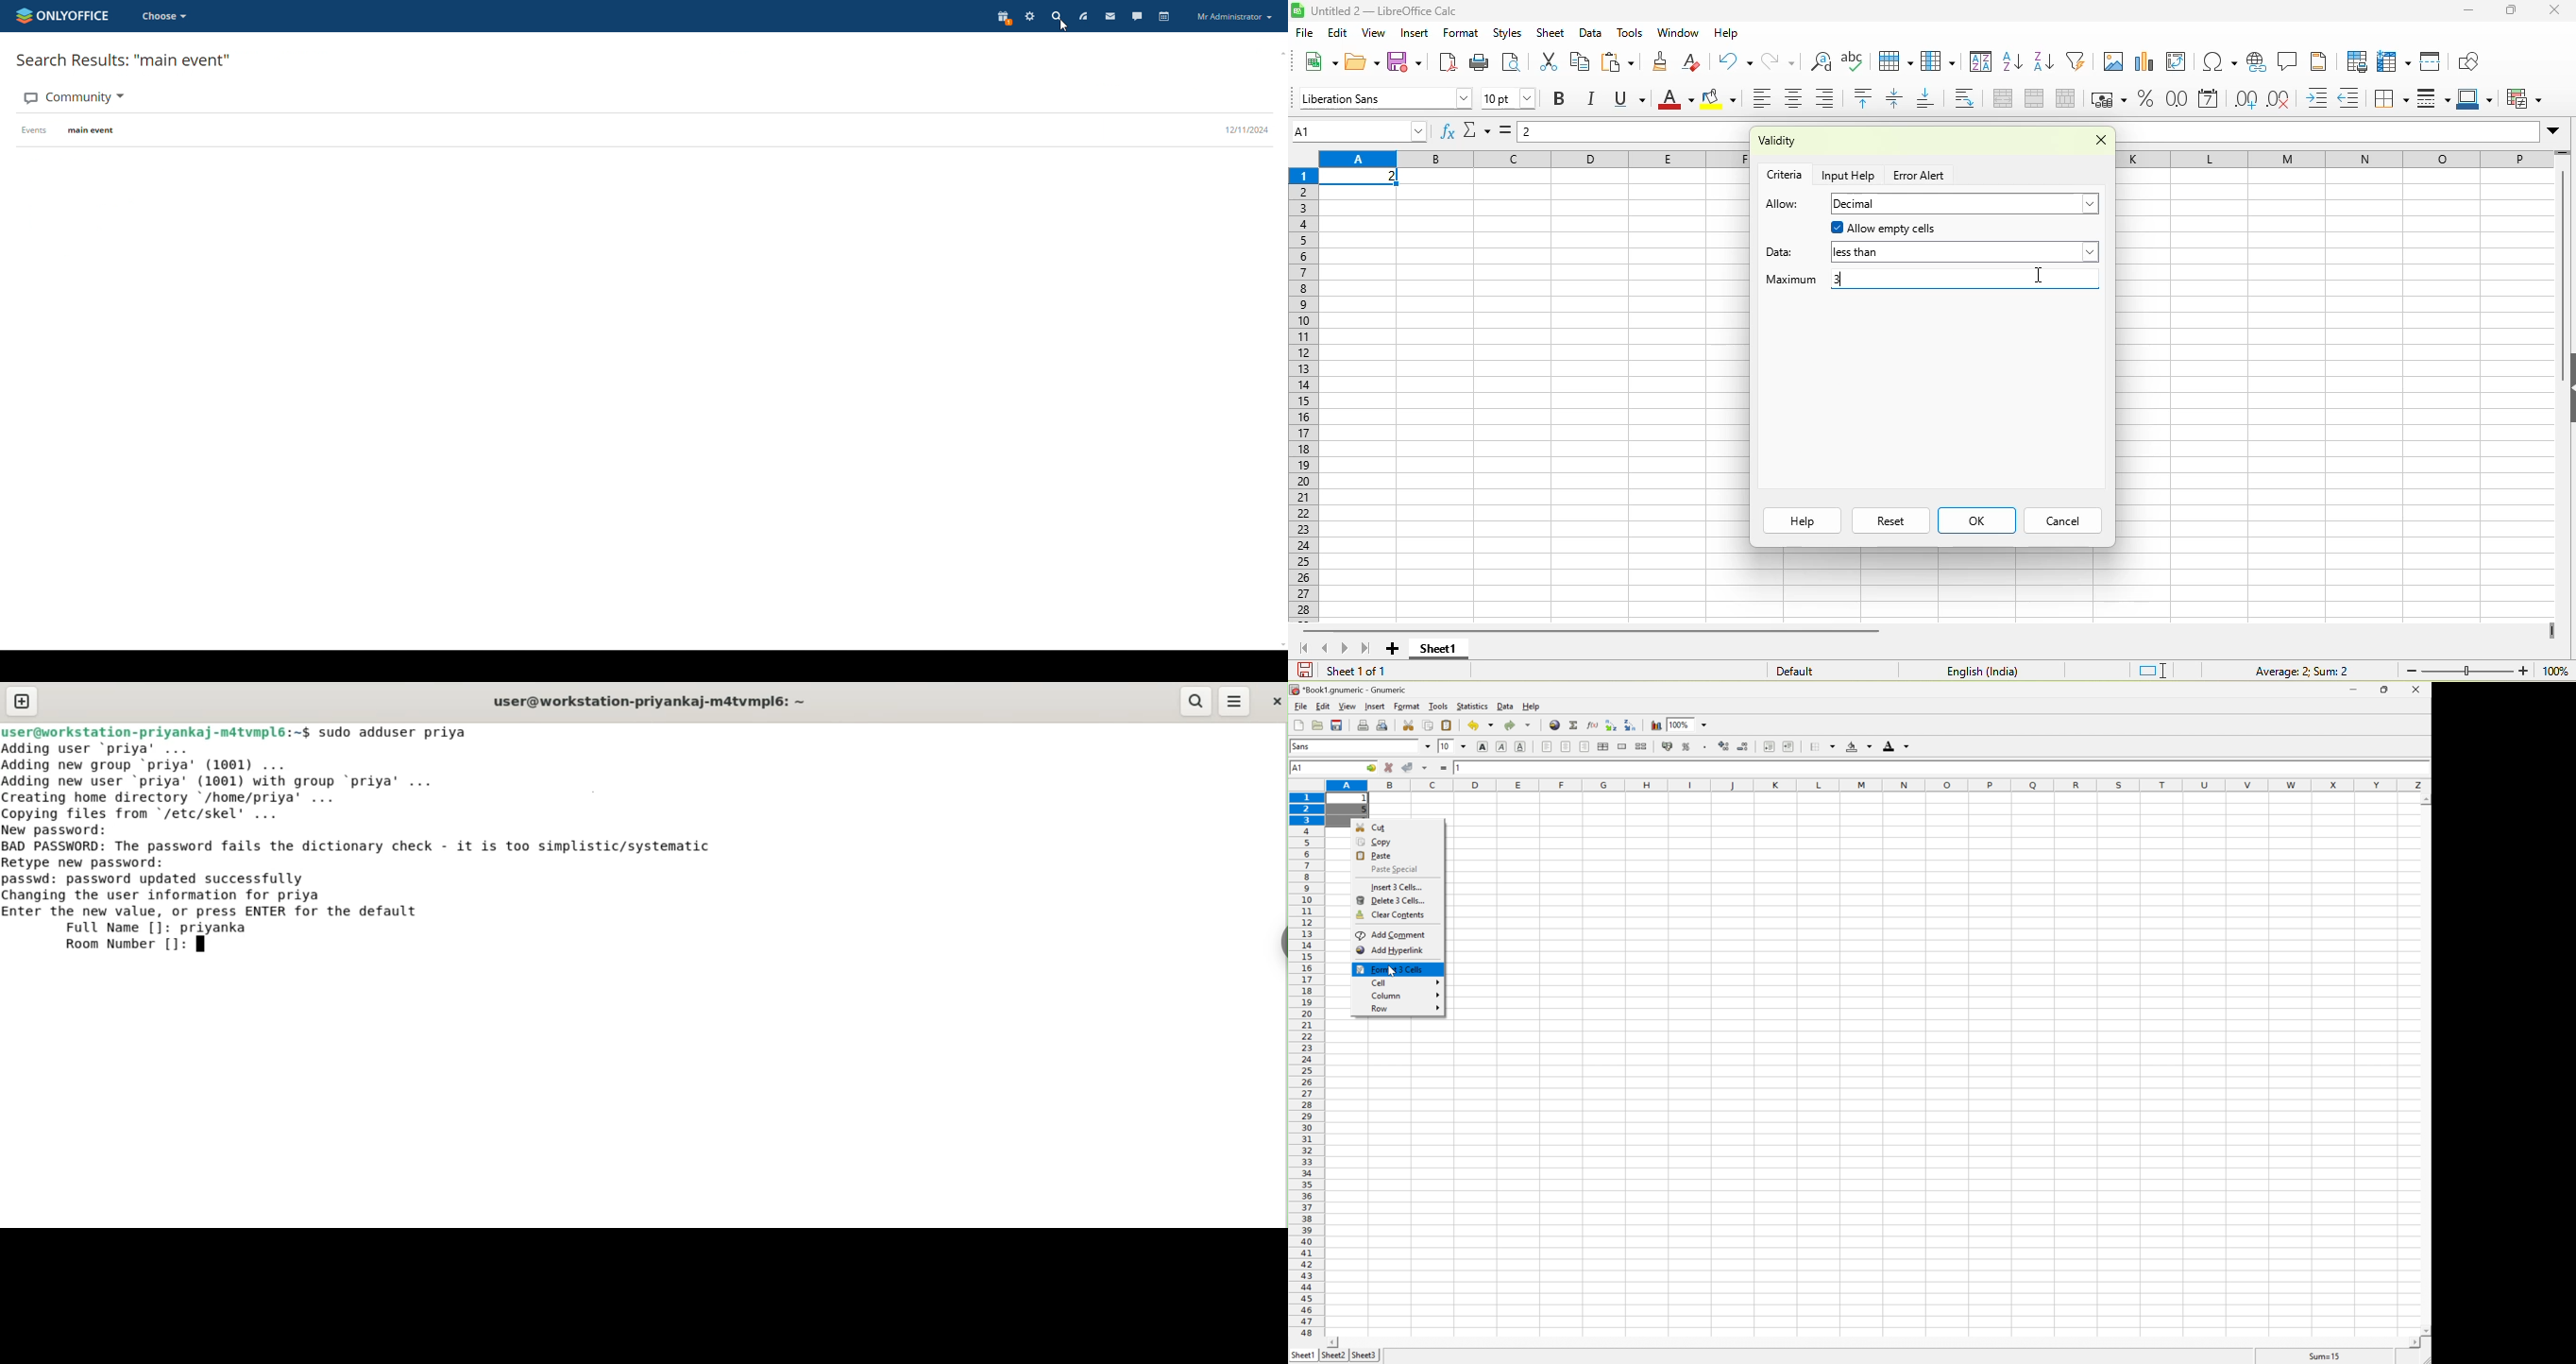  What do you see at coordinates (1630, 34) in the screenshot?
I see `tools` at bounding box center [1630, 34].